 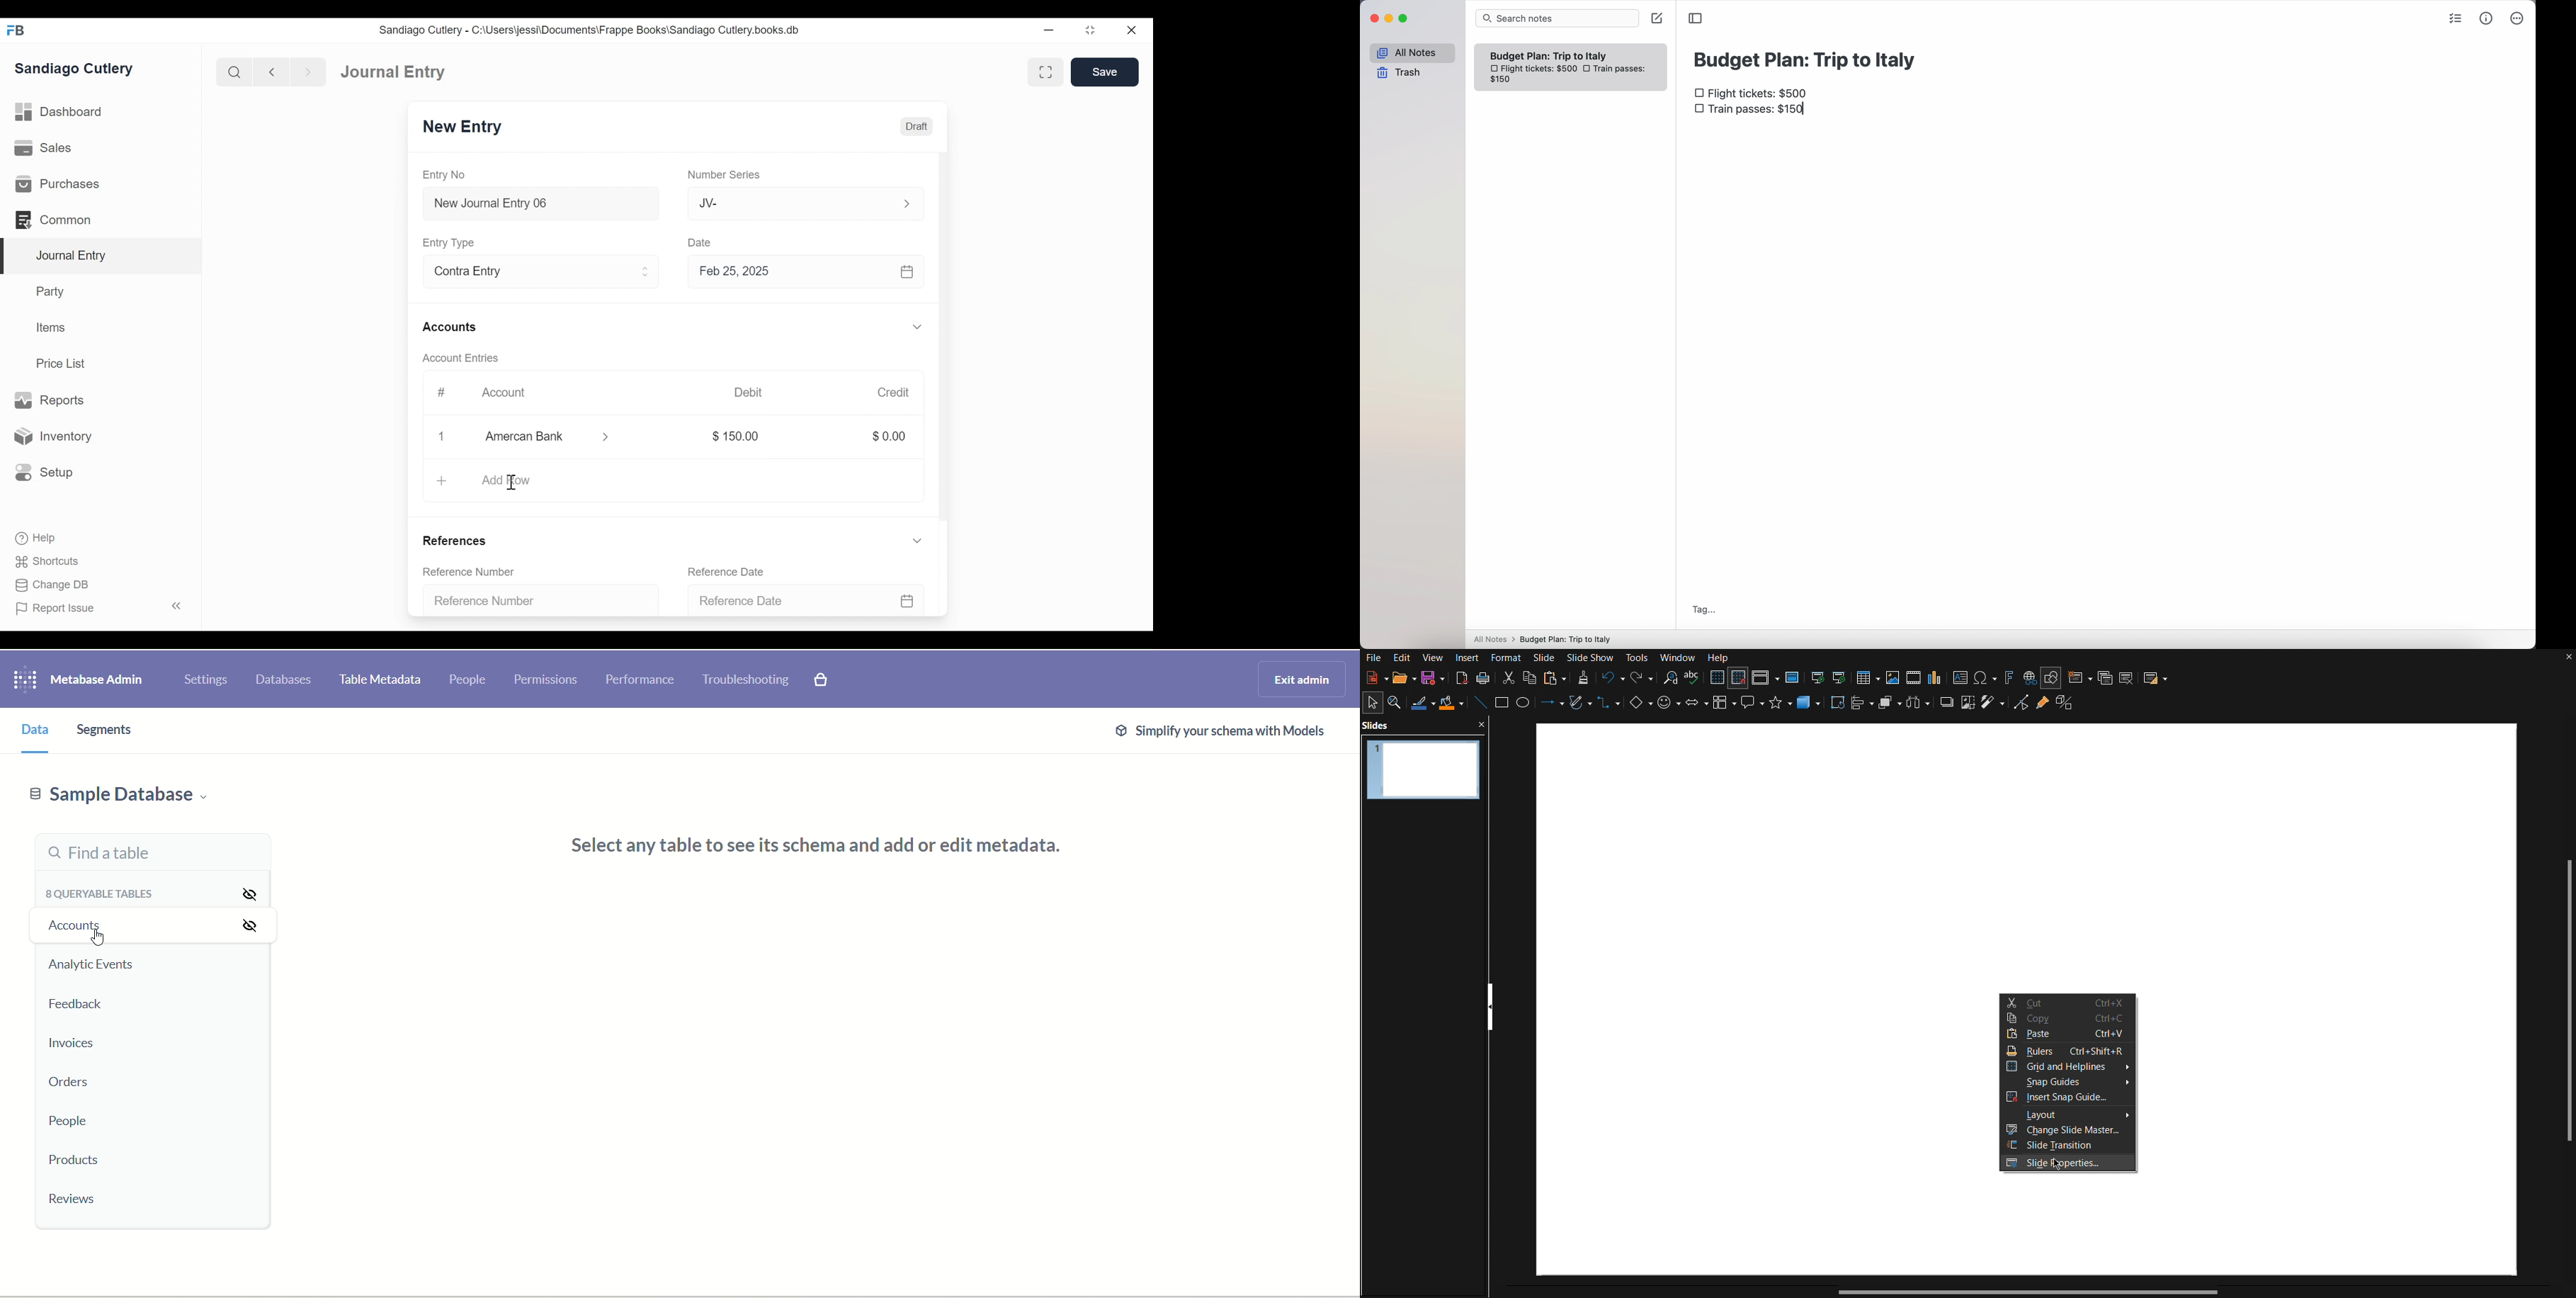 What do you see at coordinates (1914, 677) in the screenshot?
I see `Insert media` at bounding box center [1914, 677].